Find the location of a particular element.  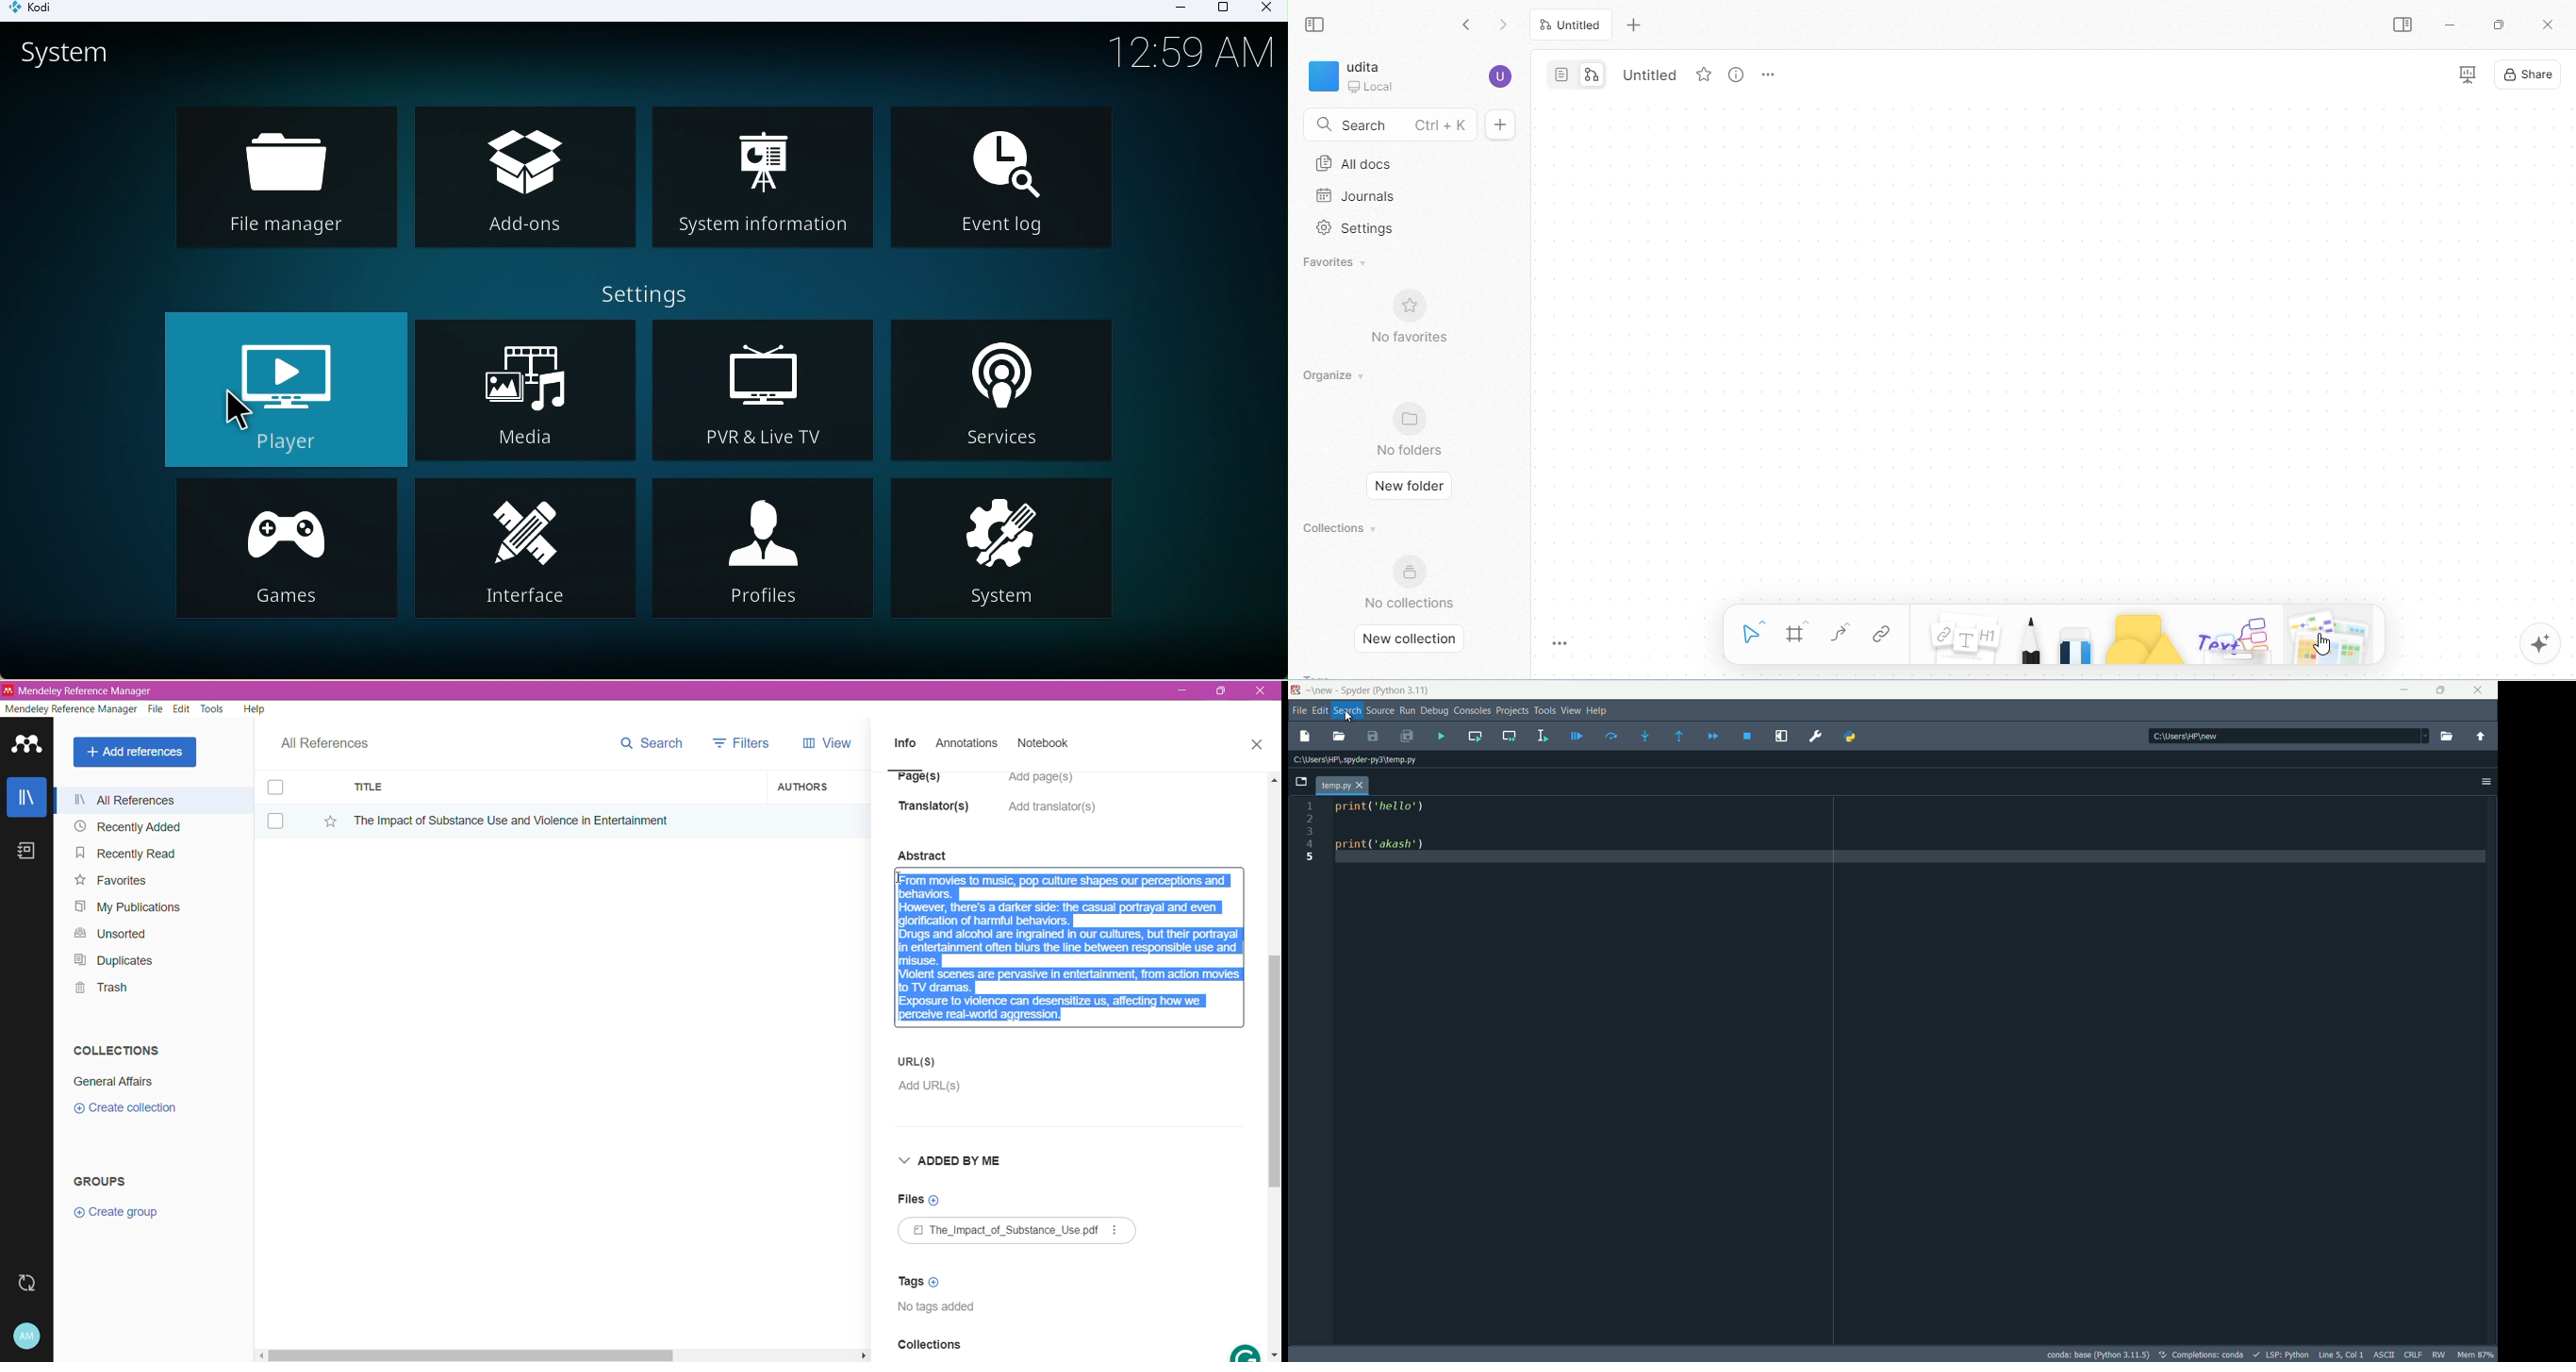

file menu is located at coordinates (1298, 710).